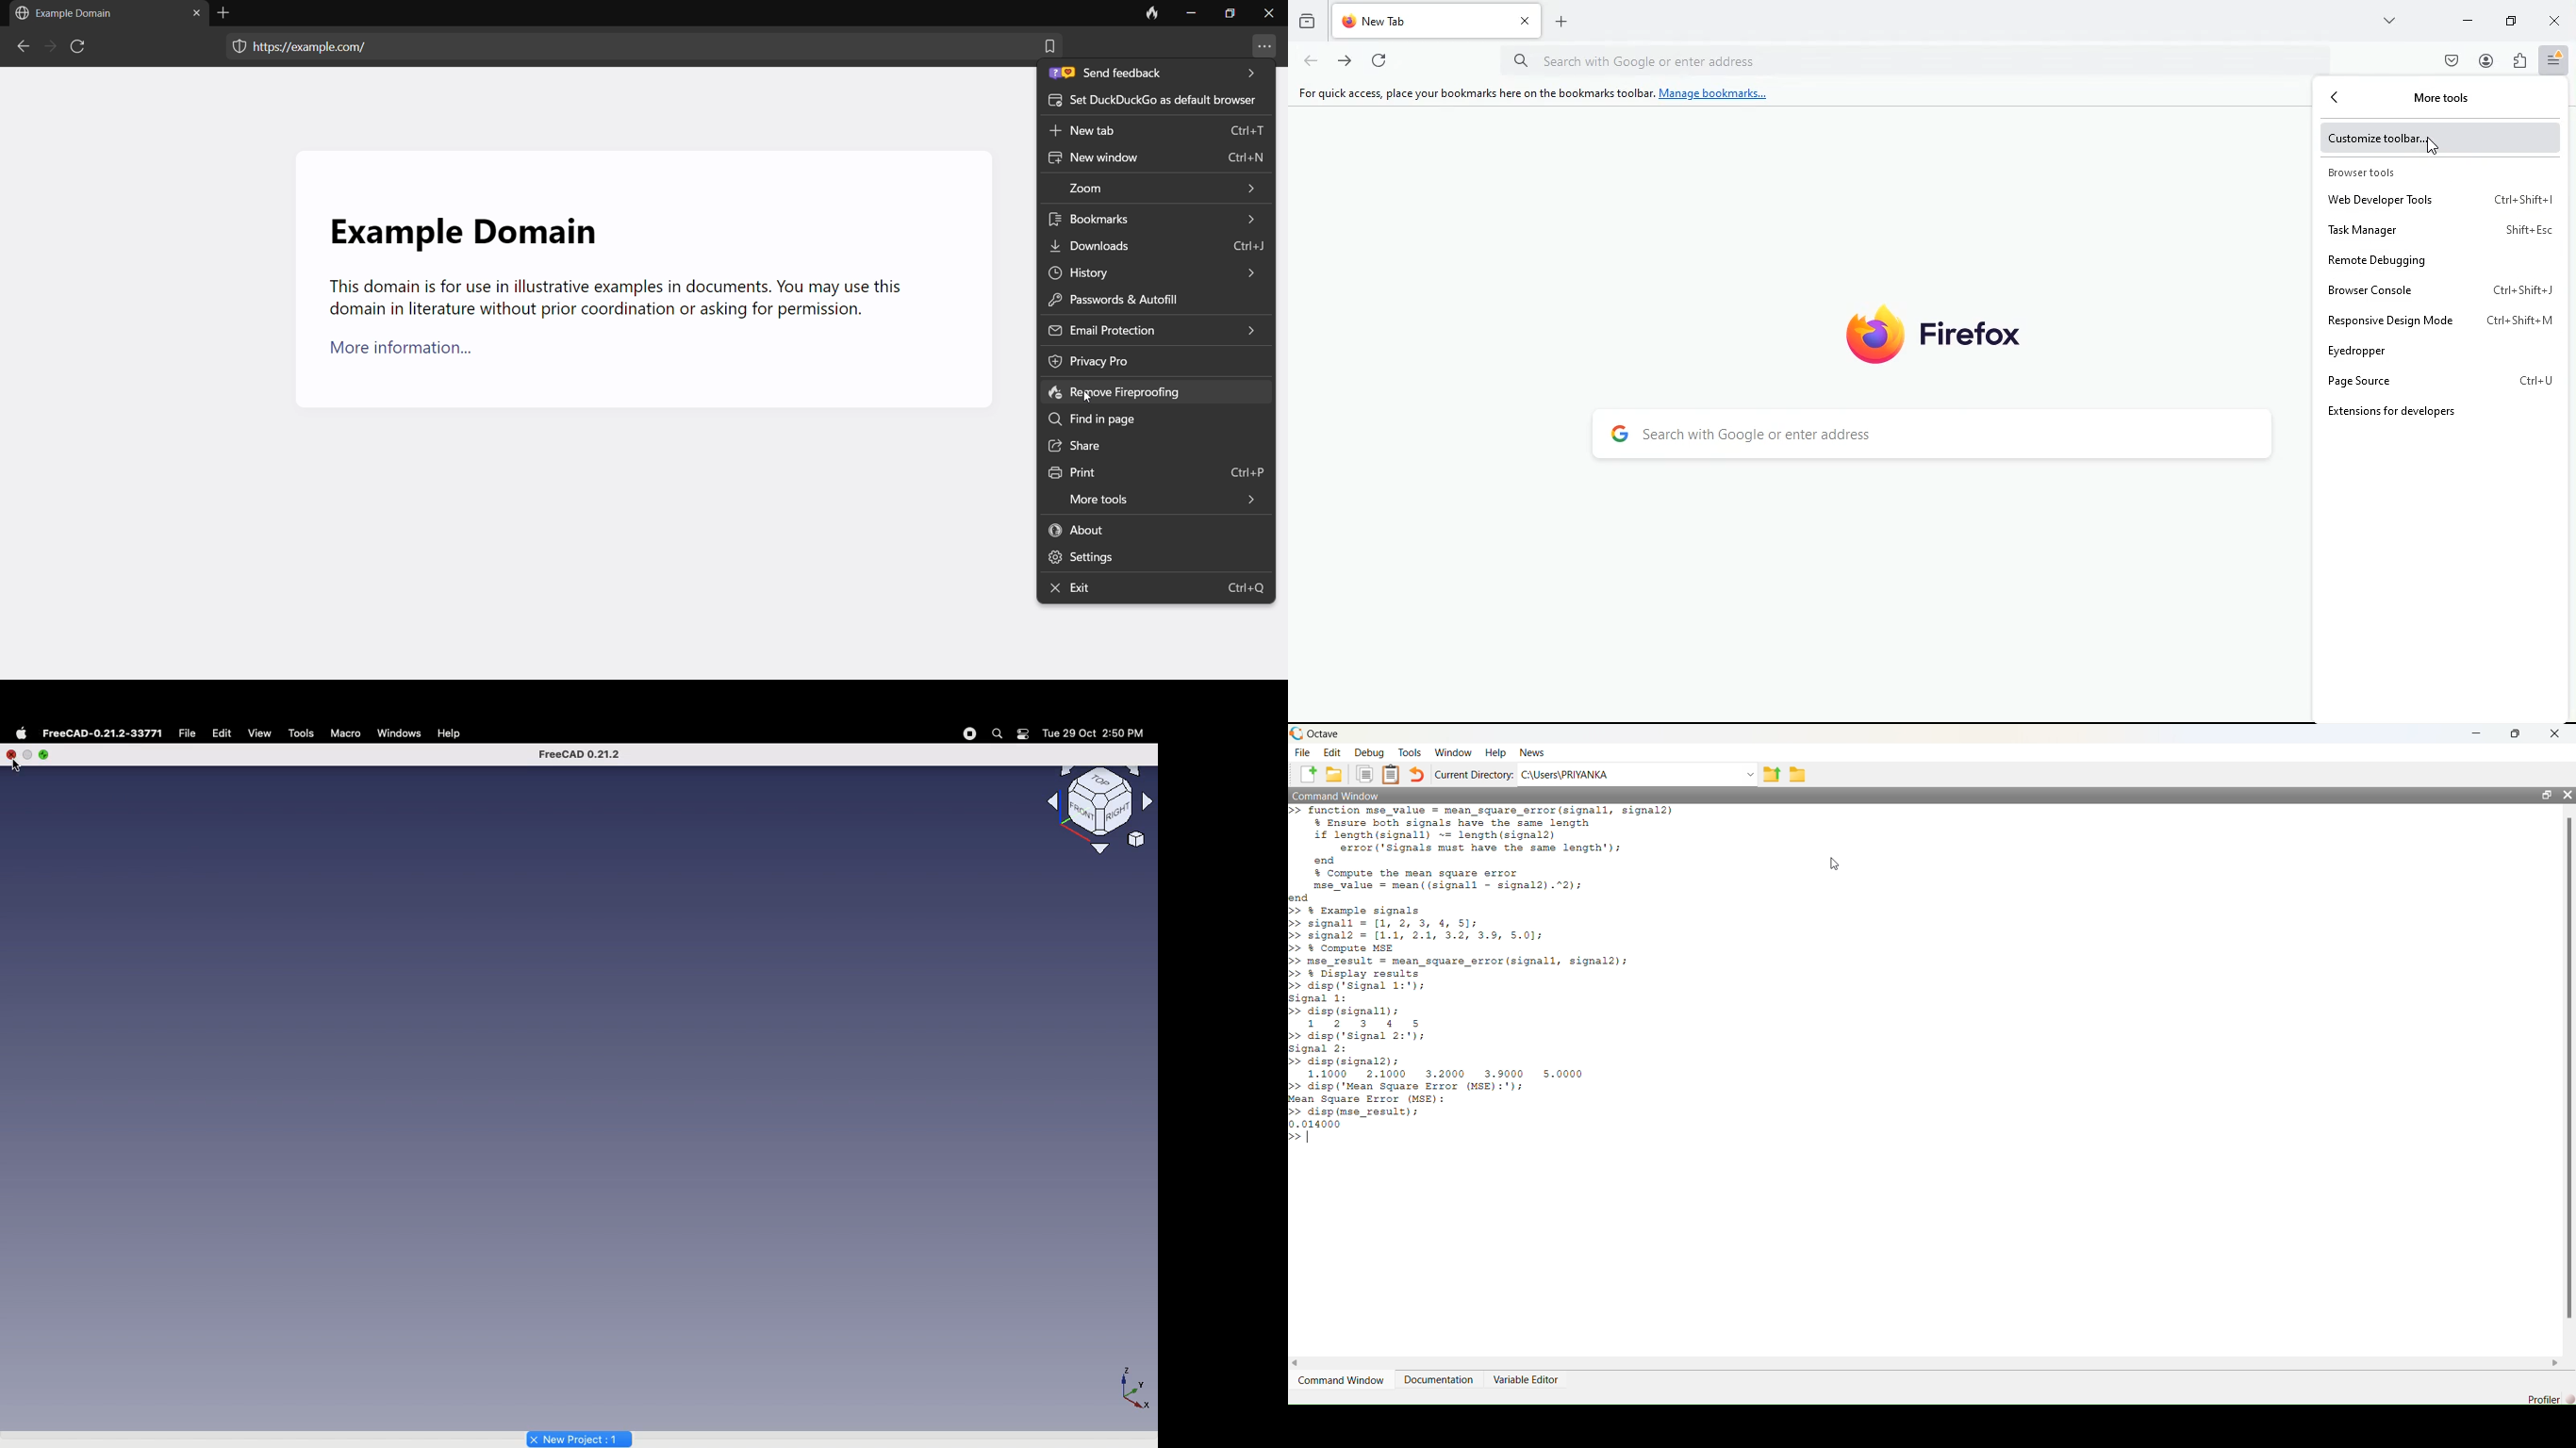  I want to click on bookmarks, so click(1158, 219).